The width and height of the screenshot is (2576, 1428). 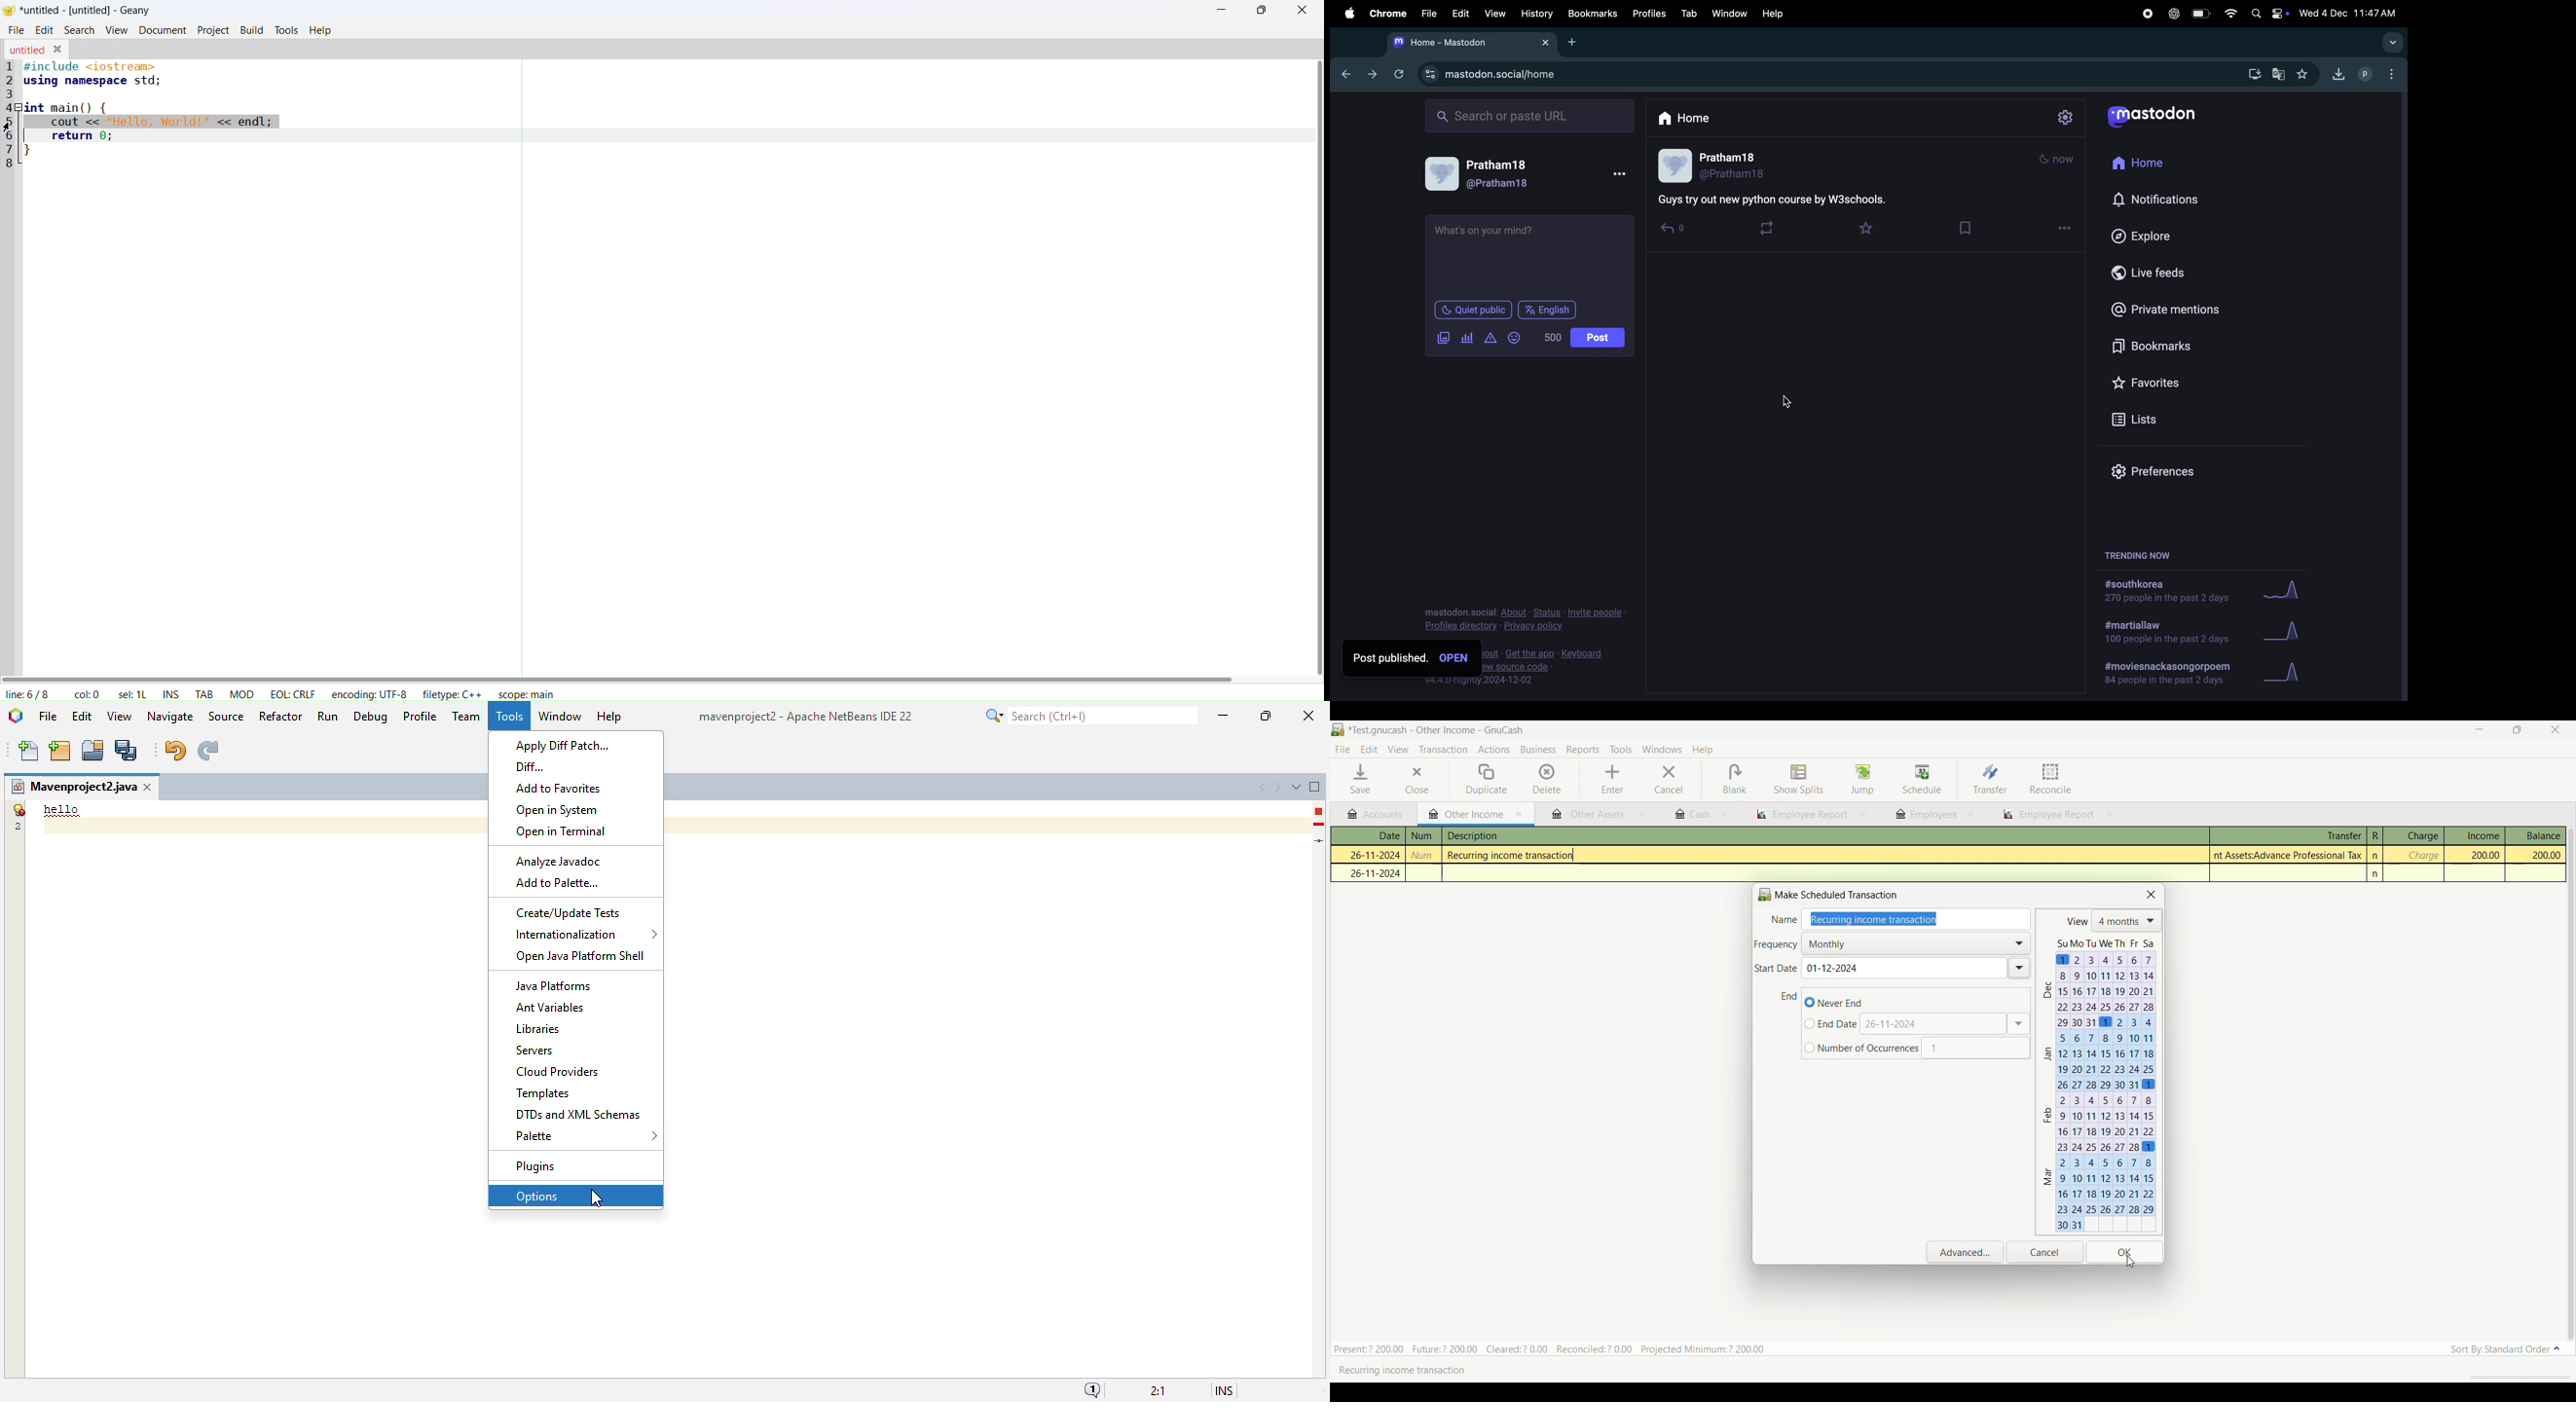 What do you see at coordinates (1492, 337) in the screenshot?
I see `alert` at bounding box center [1492, 337].